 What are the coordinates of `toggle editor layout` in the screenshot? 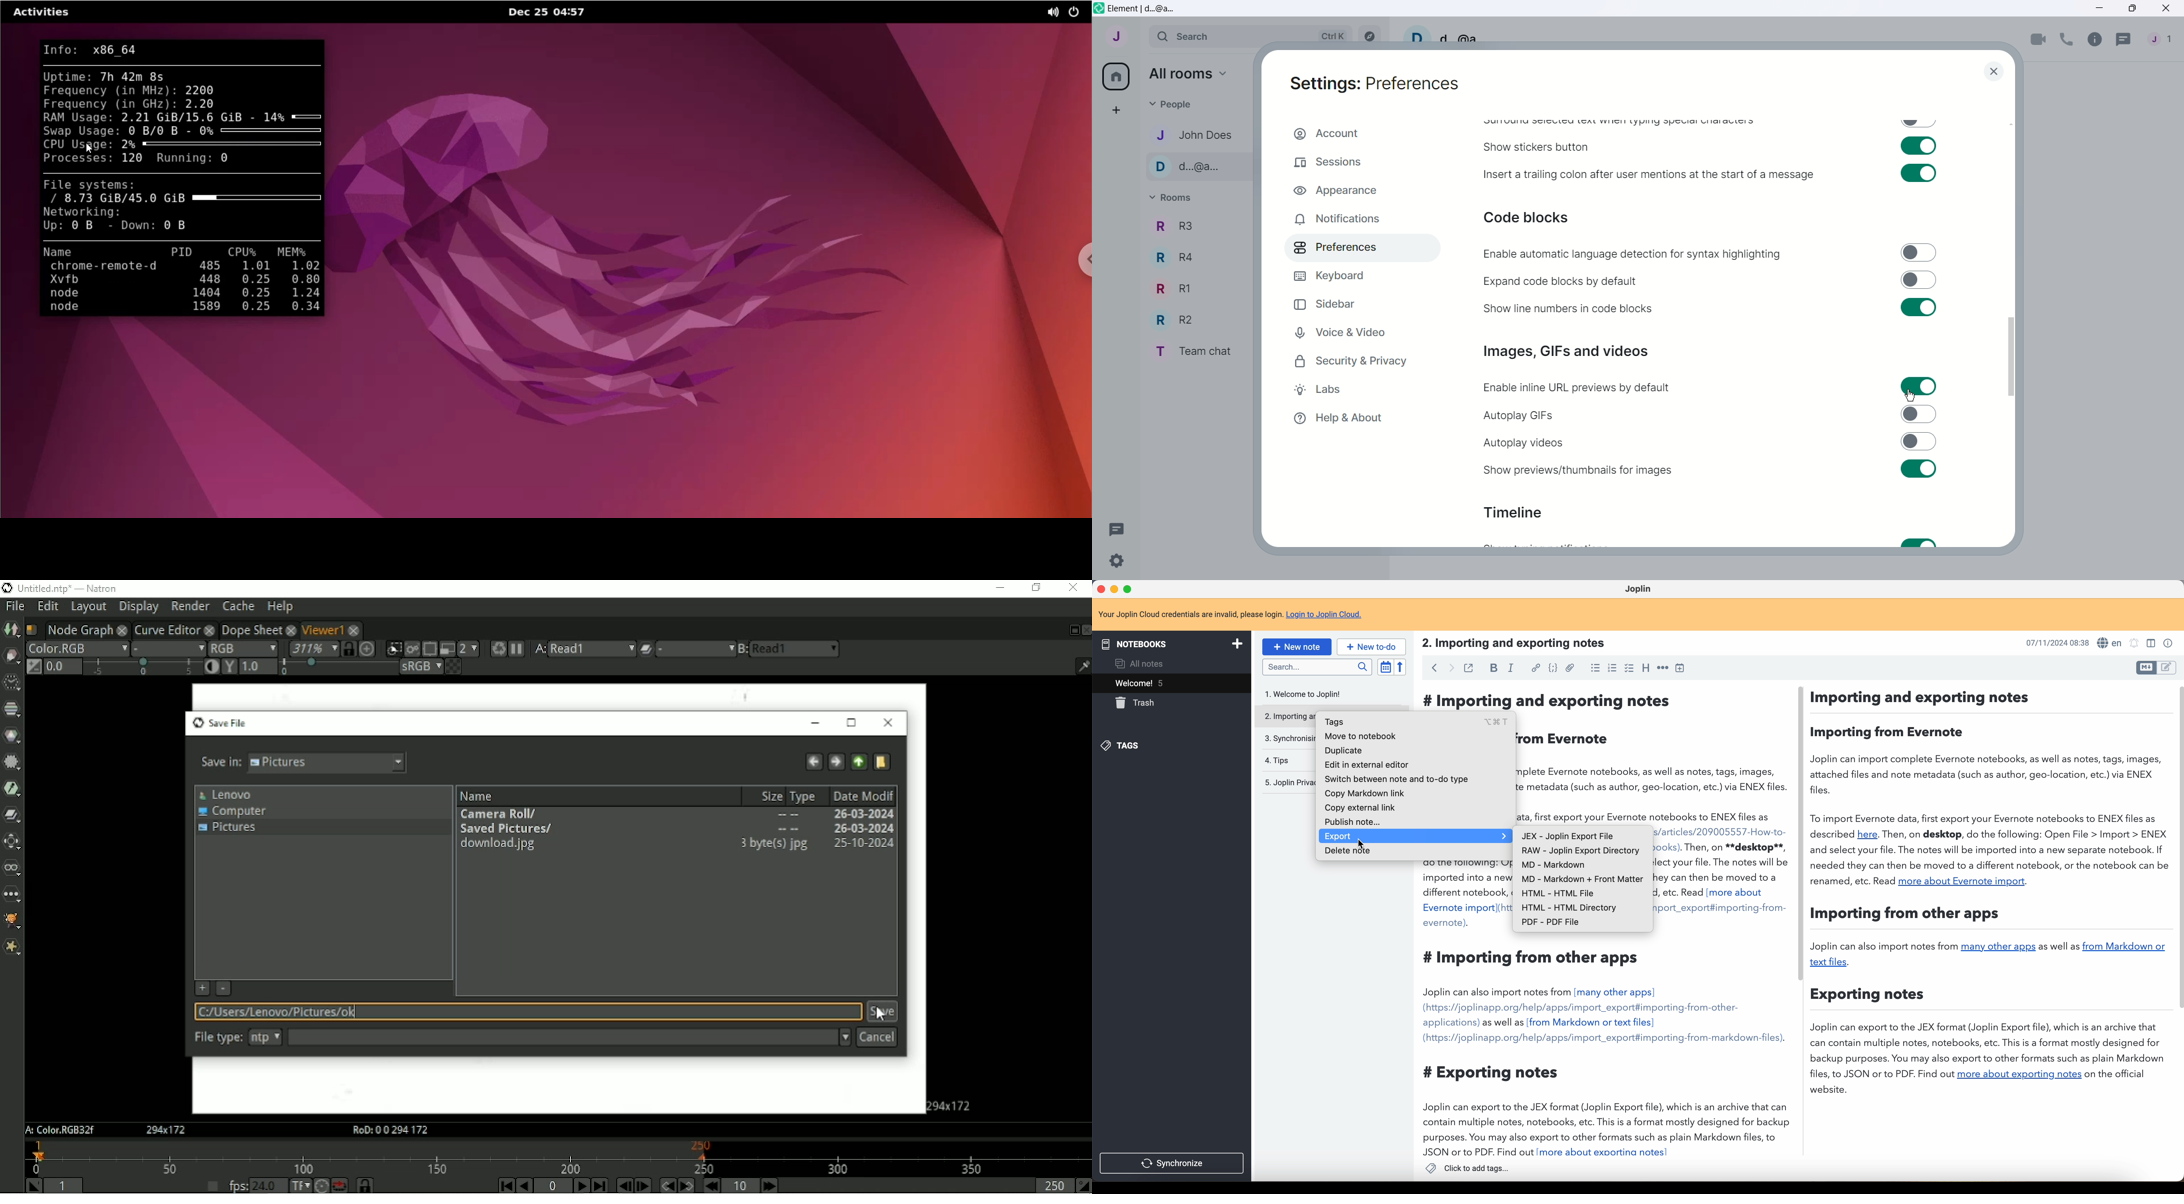 It's located at (2167, 667).